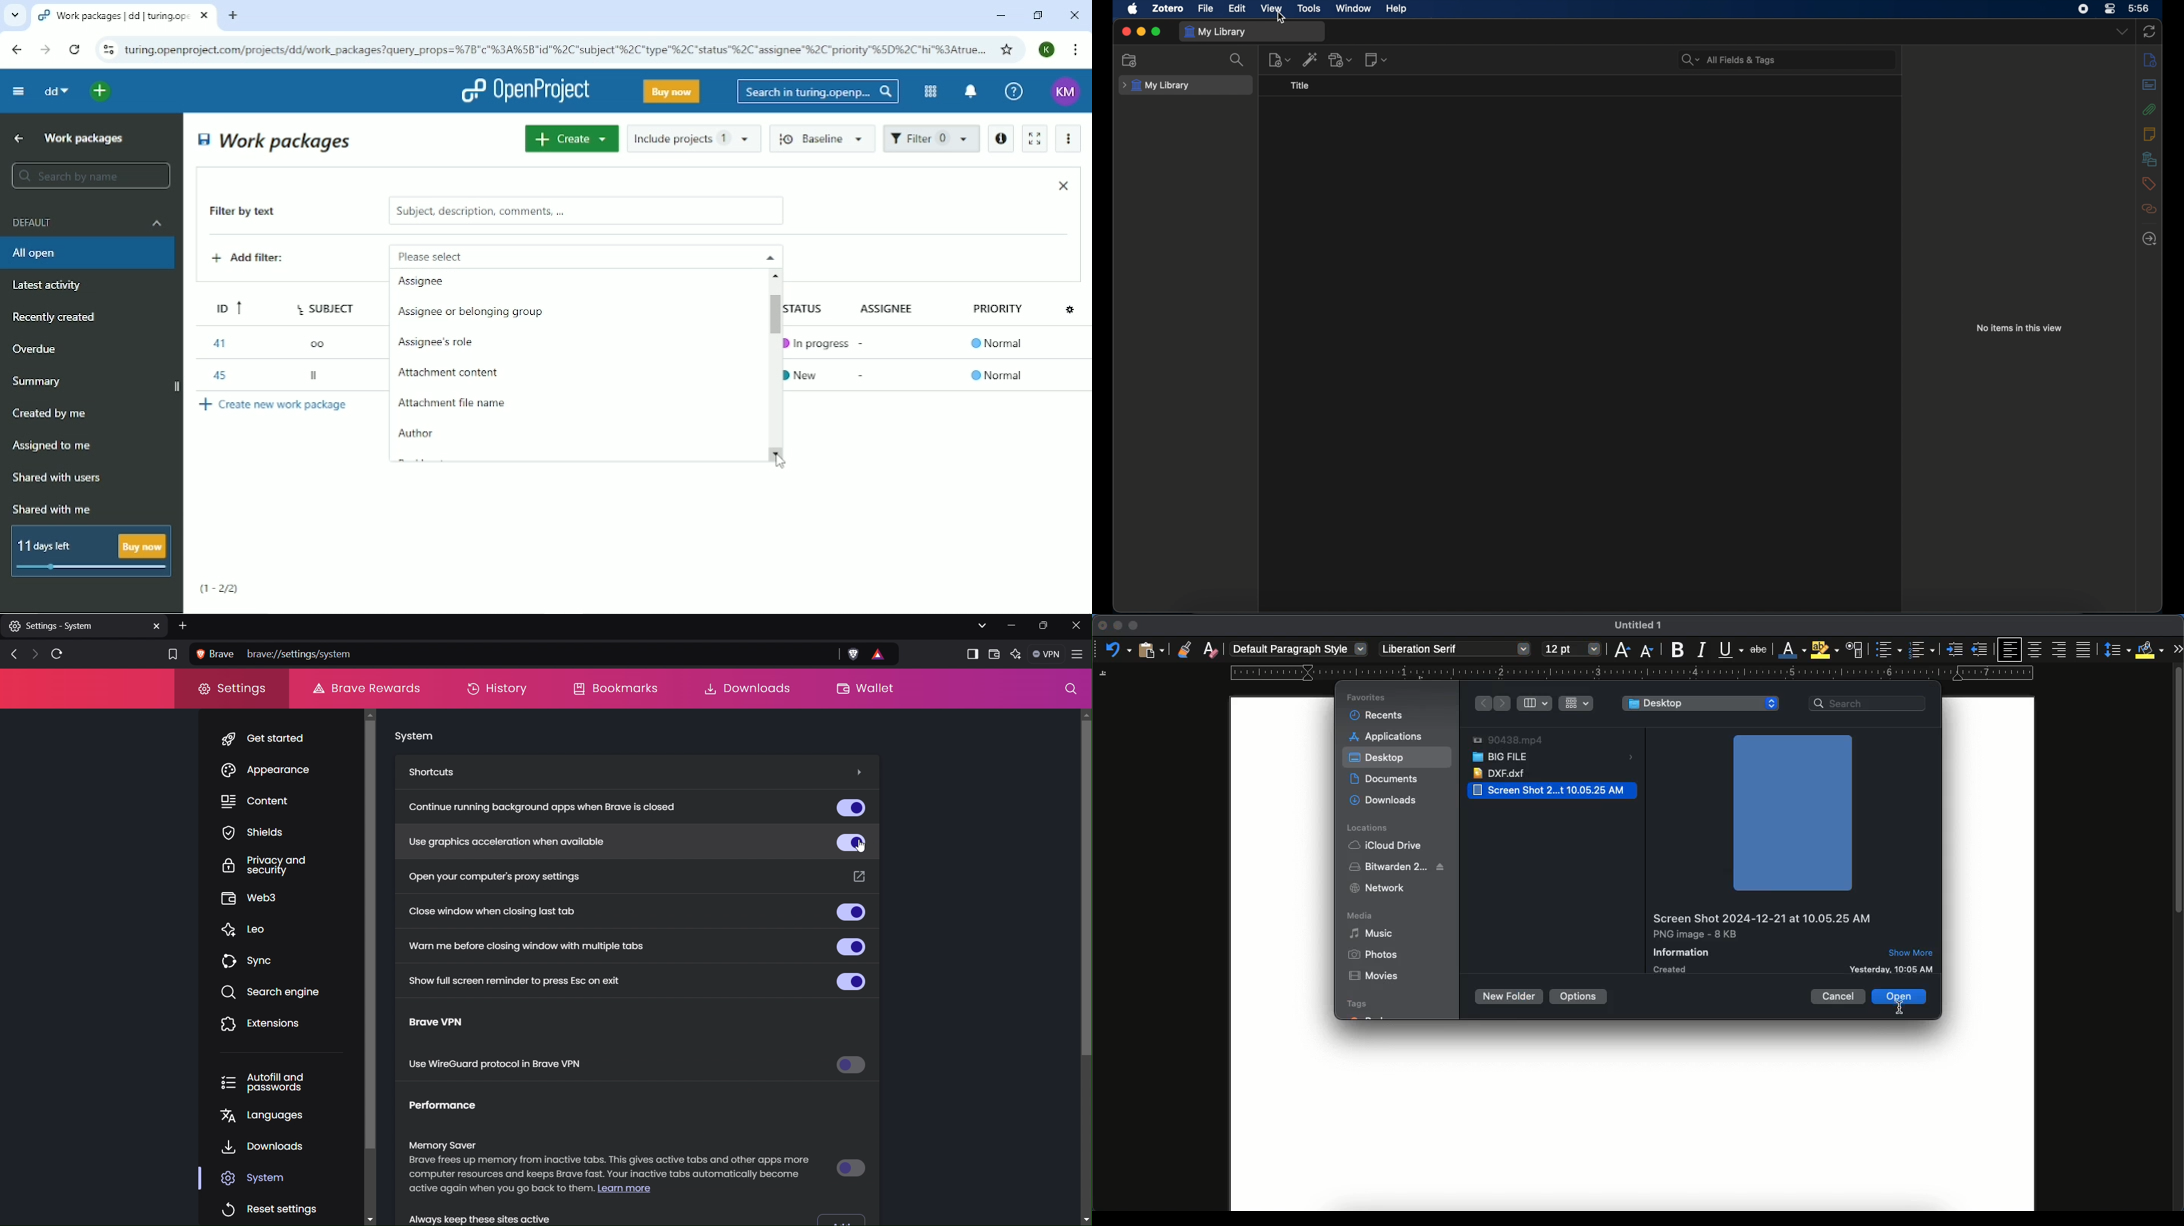 This screenshot has width=2184, height=1232. What do you see at coordinates (571, 138) in the screenshot?
I see `Create` at bounding box center [571, 138].